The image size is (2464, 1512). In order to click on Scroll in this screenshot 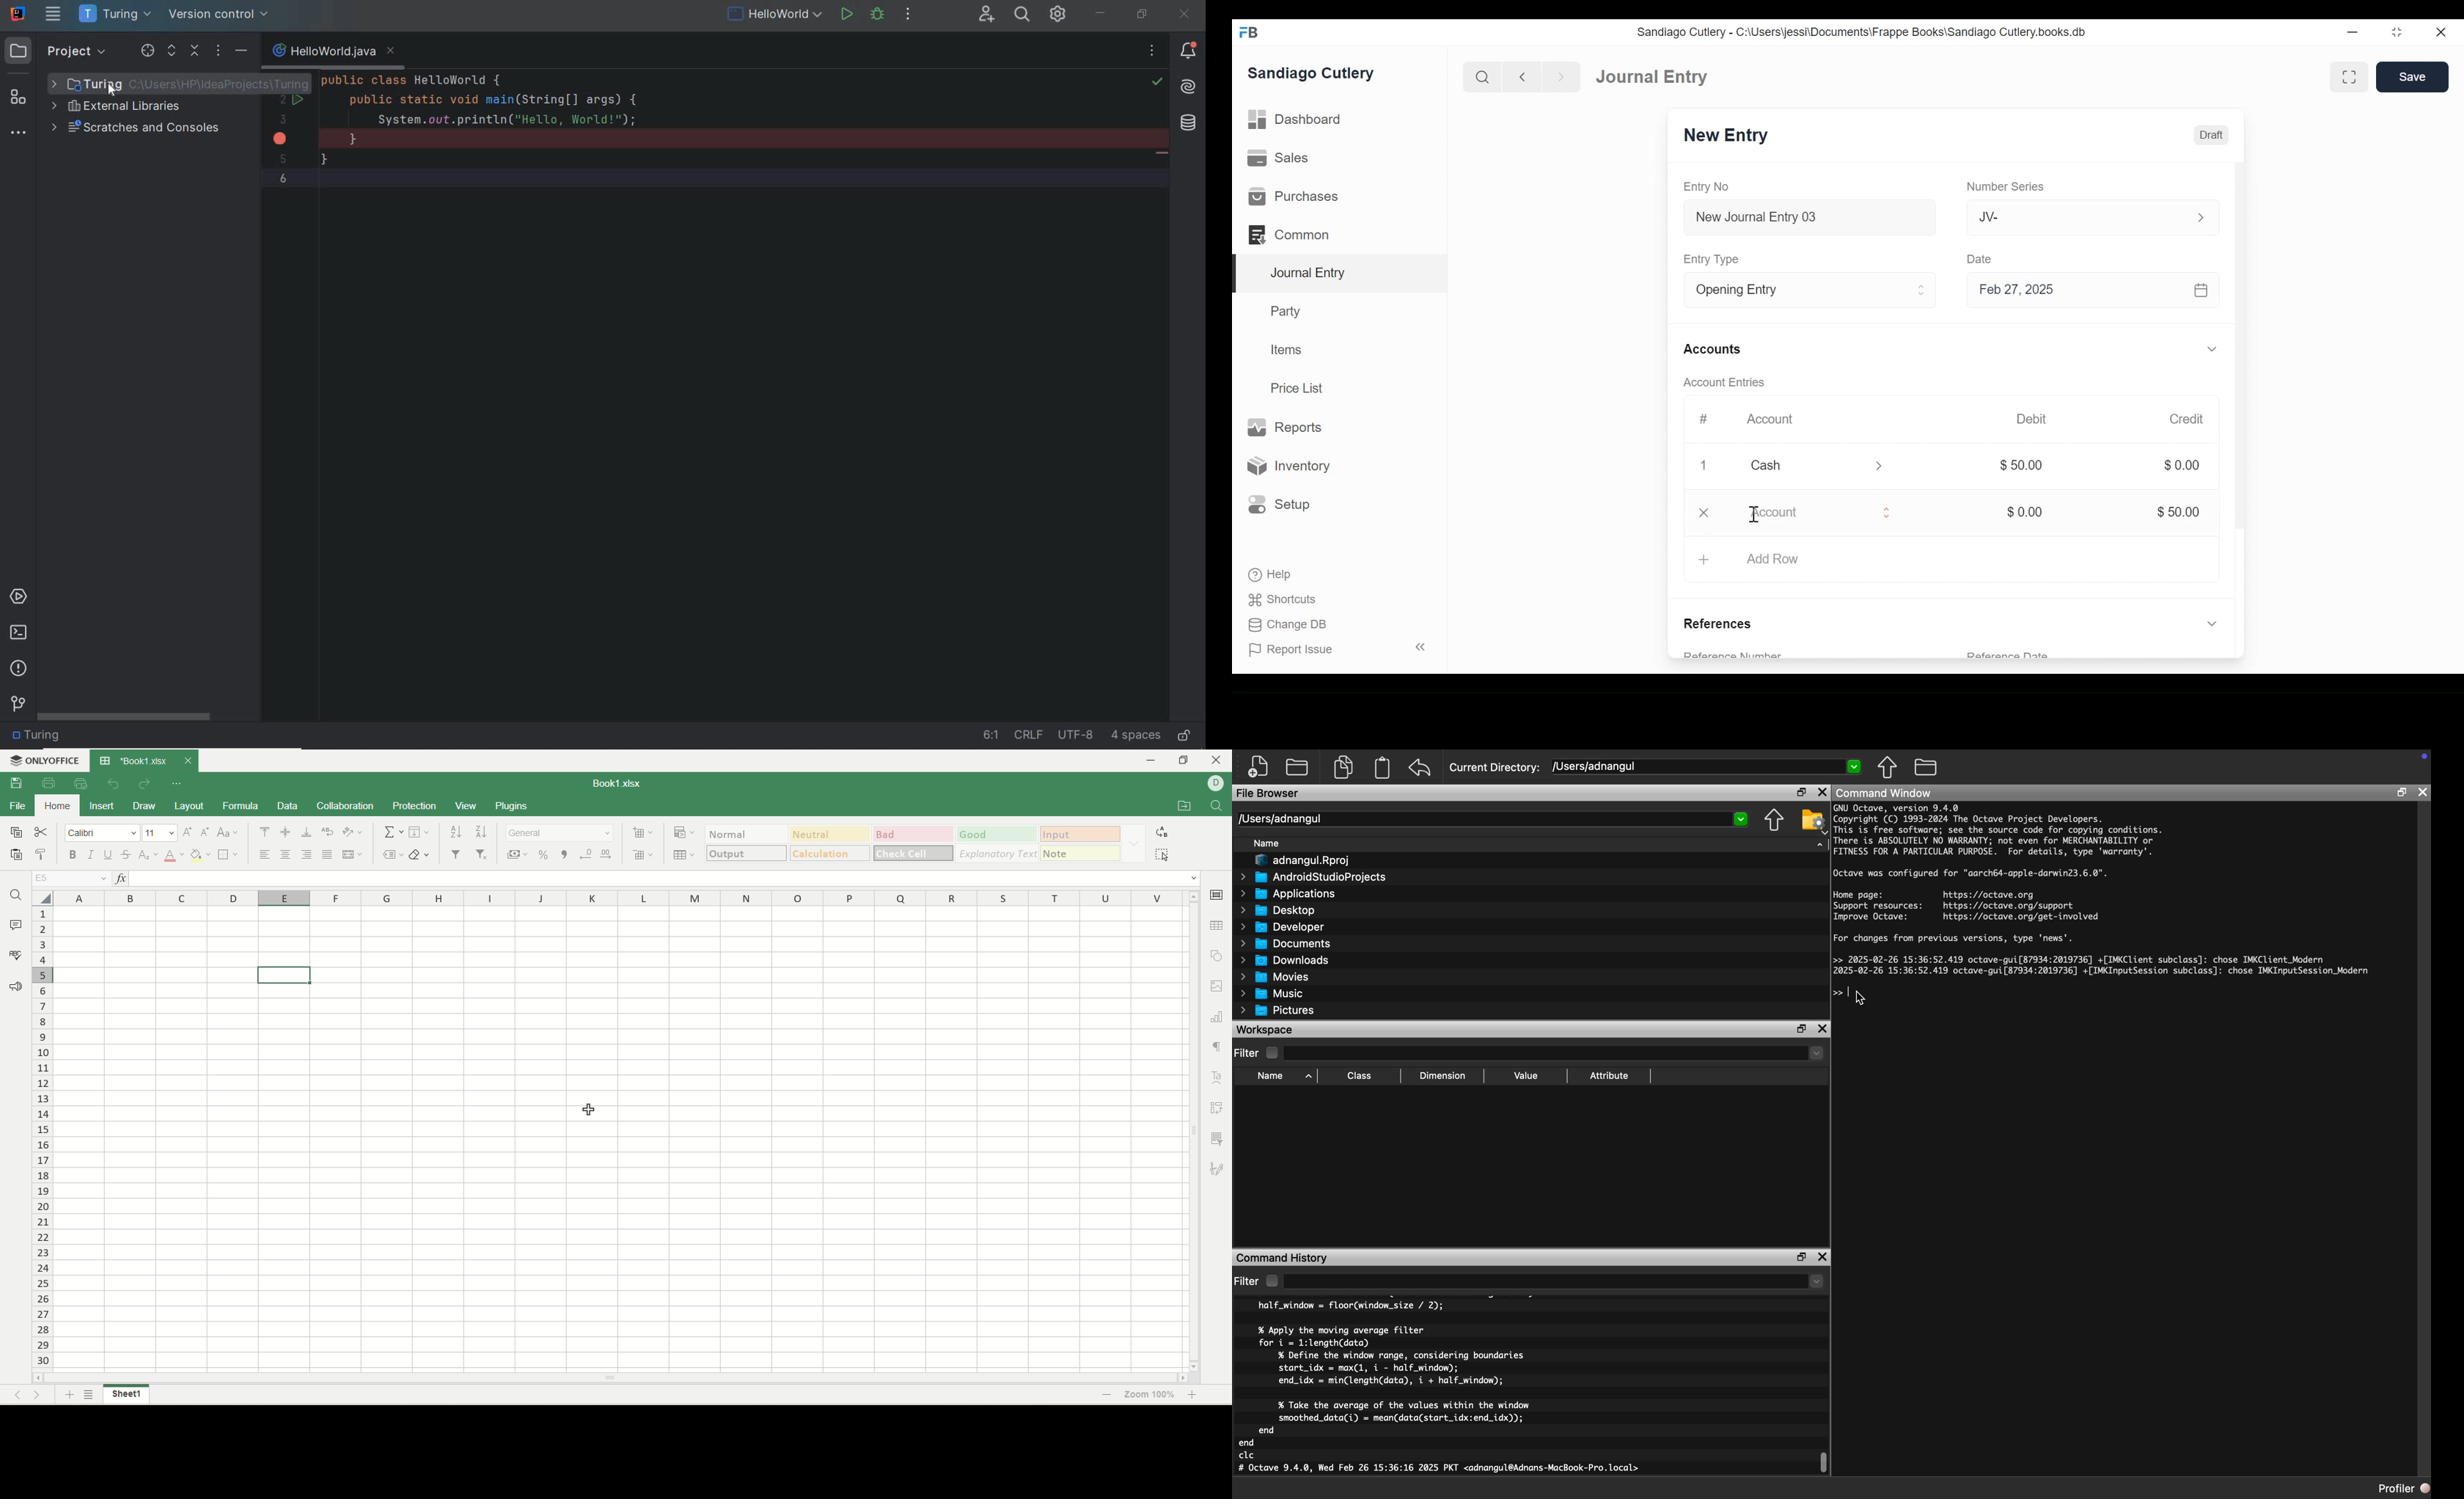, I will do `click(1827, 1460)`.